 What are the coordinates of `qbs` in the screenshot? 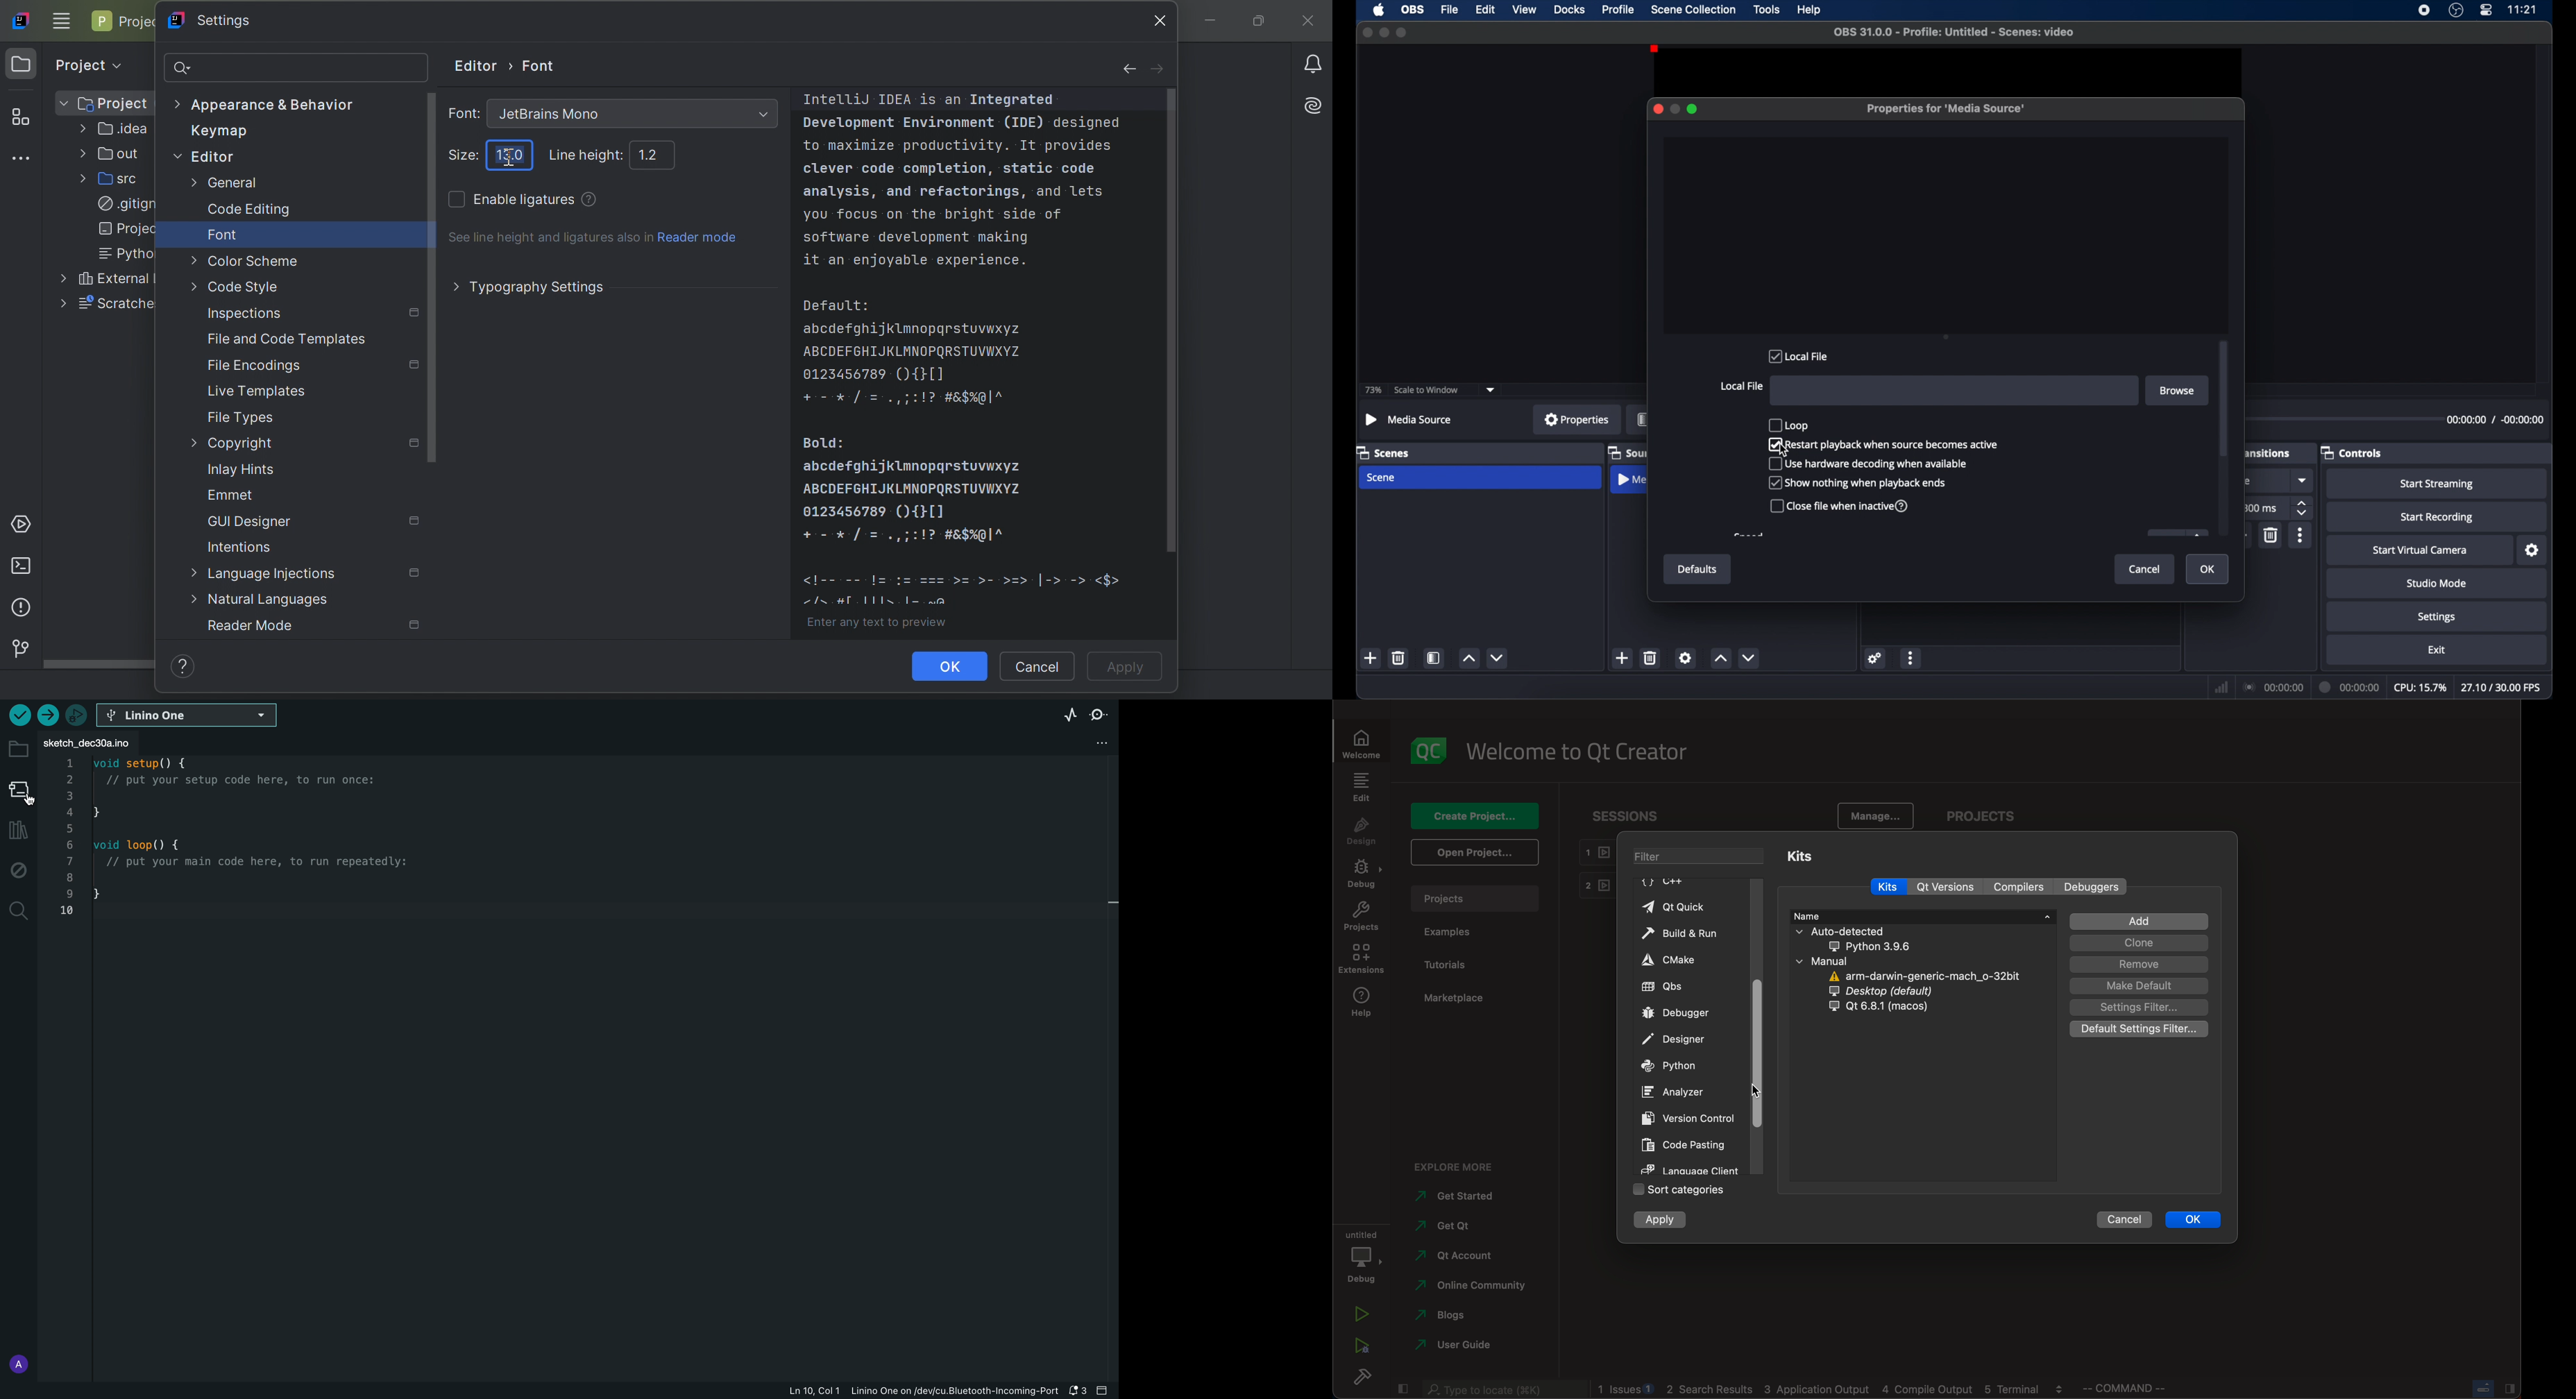 It's located at (1684, 986).